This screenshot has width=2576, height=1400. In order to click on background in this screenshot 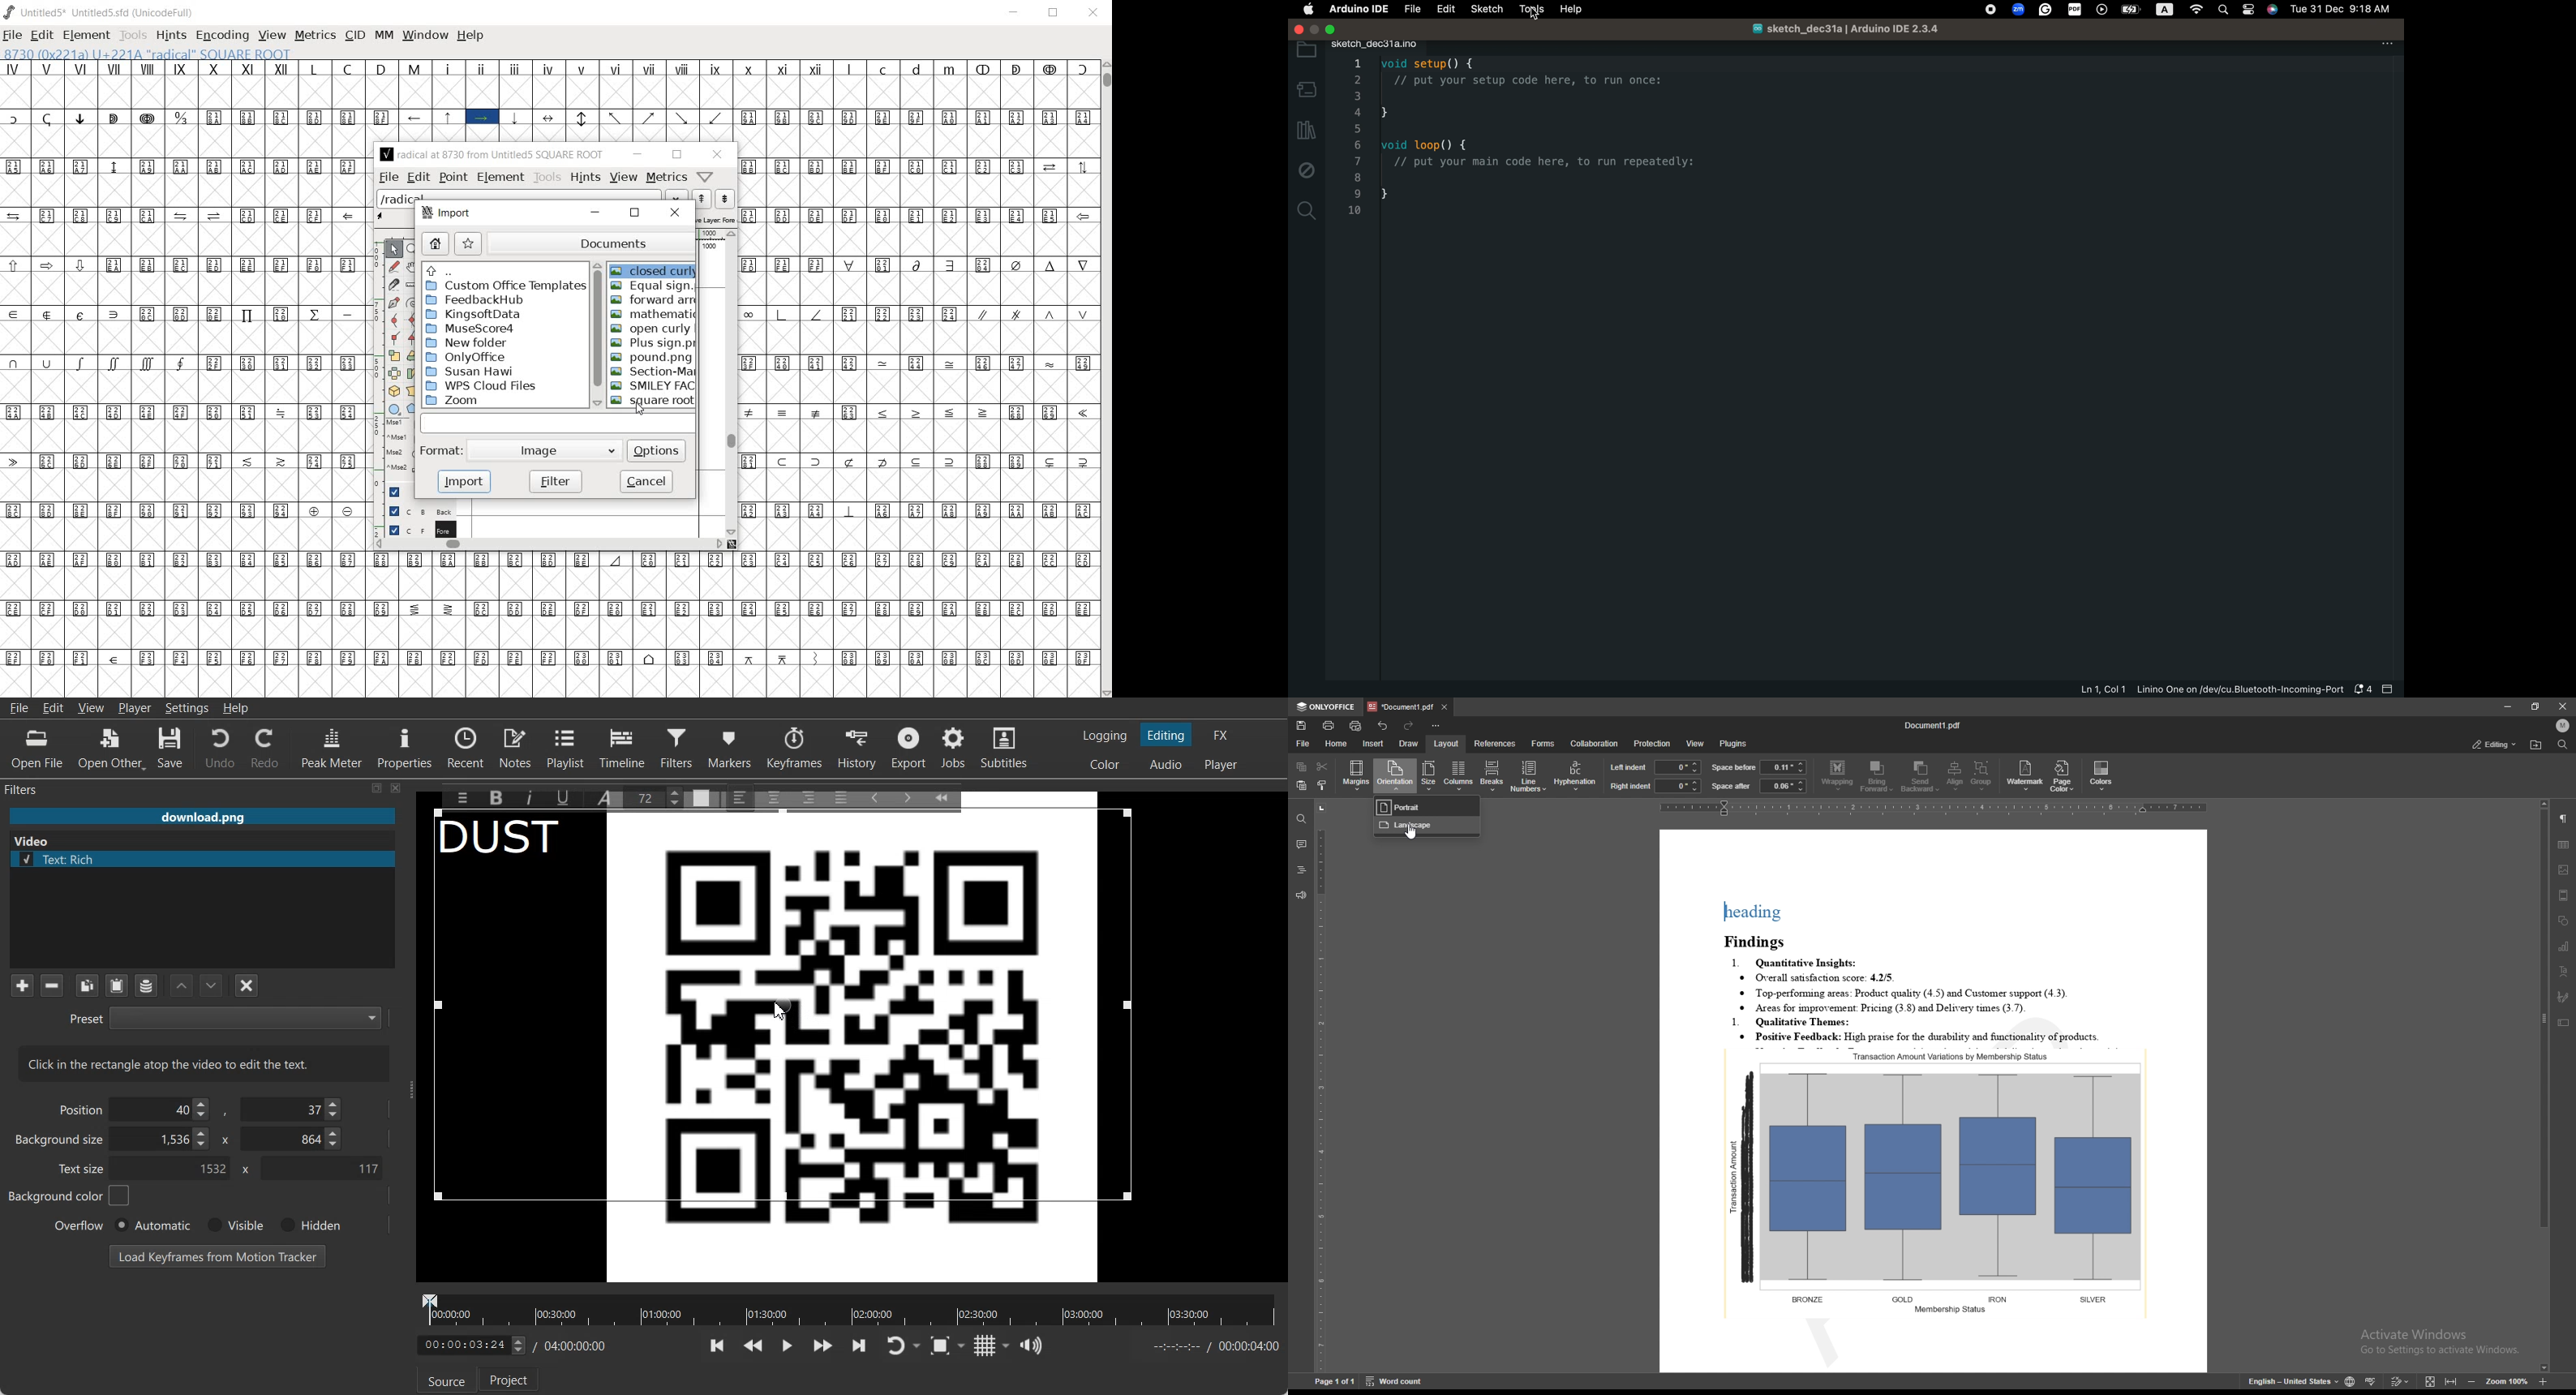, I will do `click(414, 511)`.